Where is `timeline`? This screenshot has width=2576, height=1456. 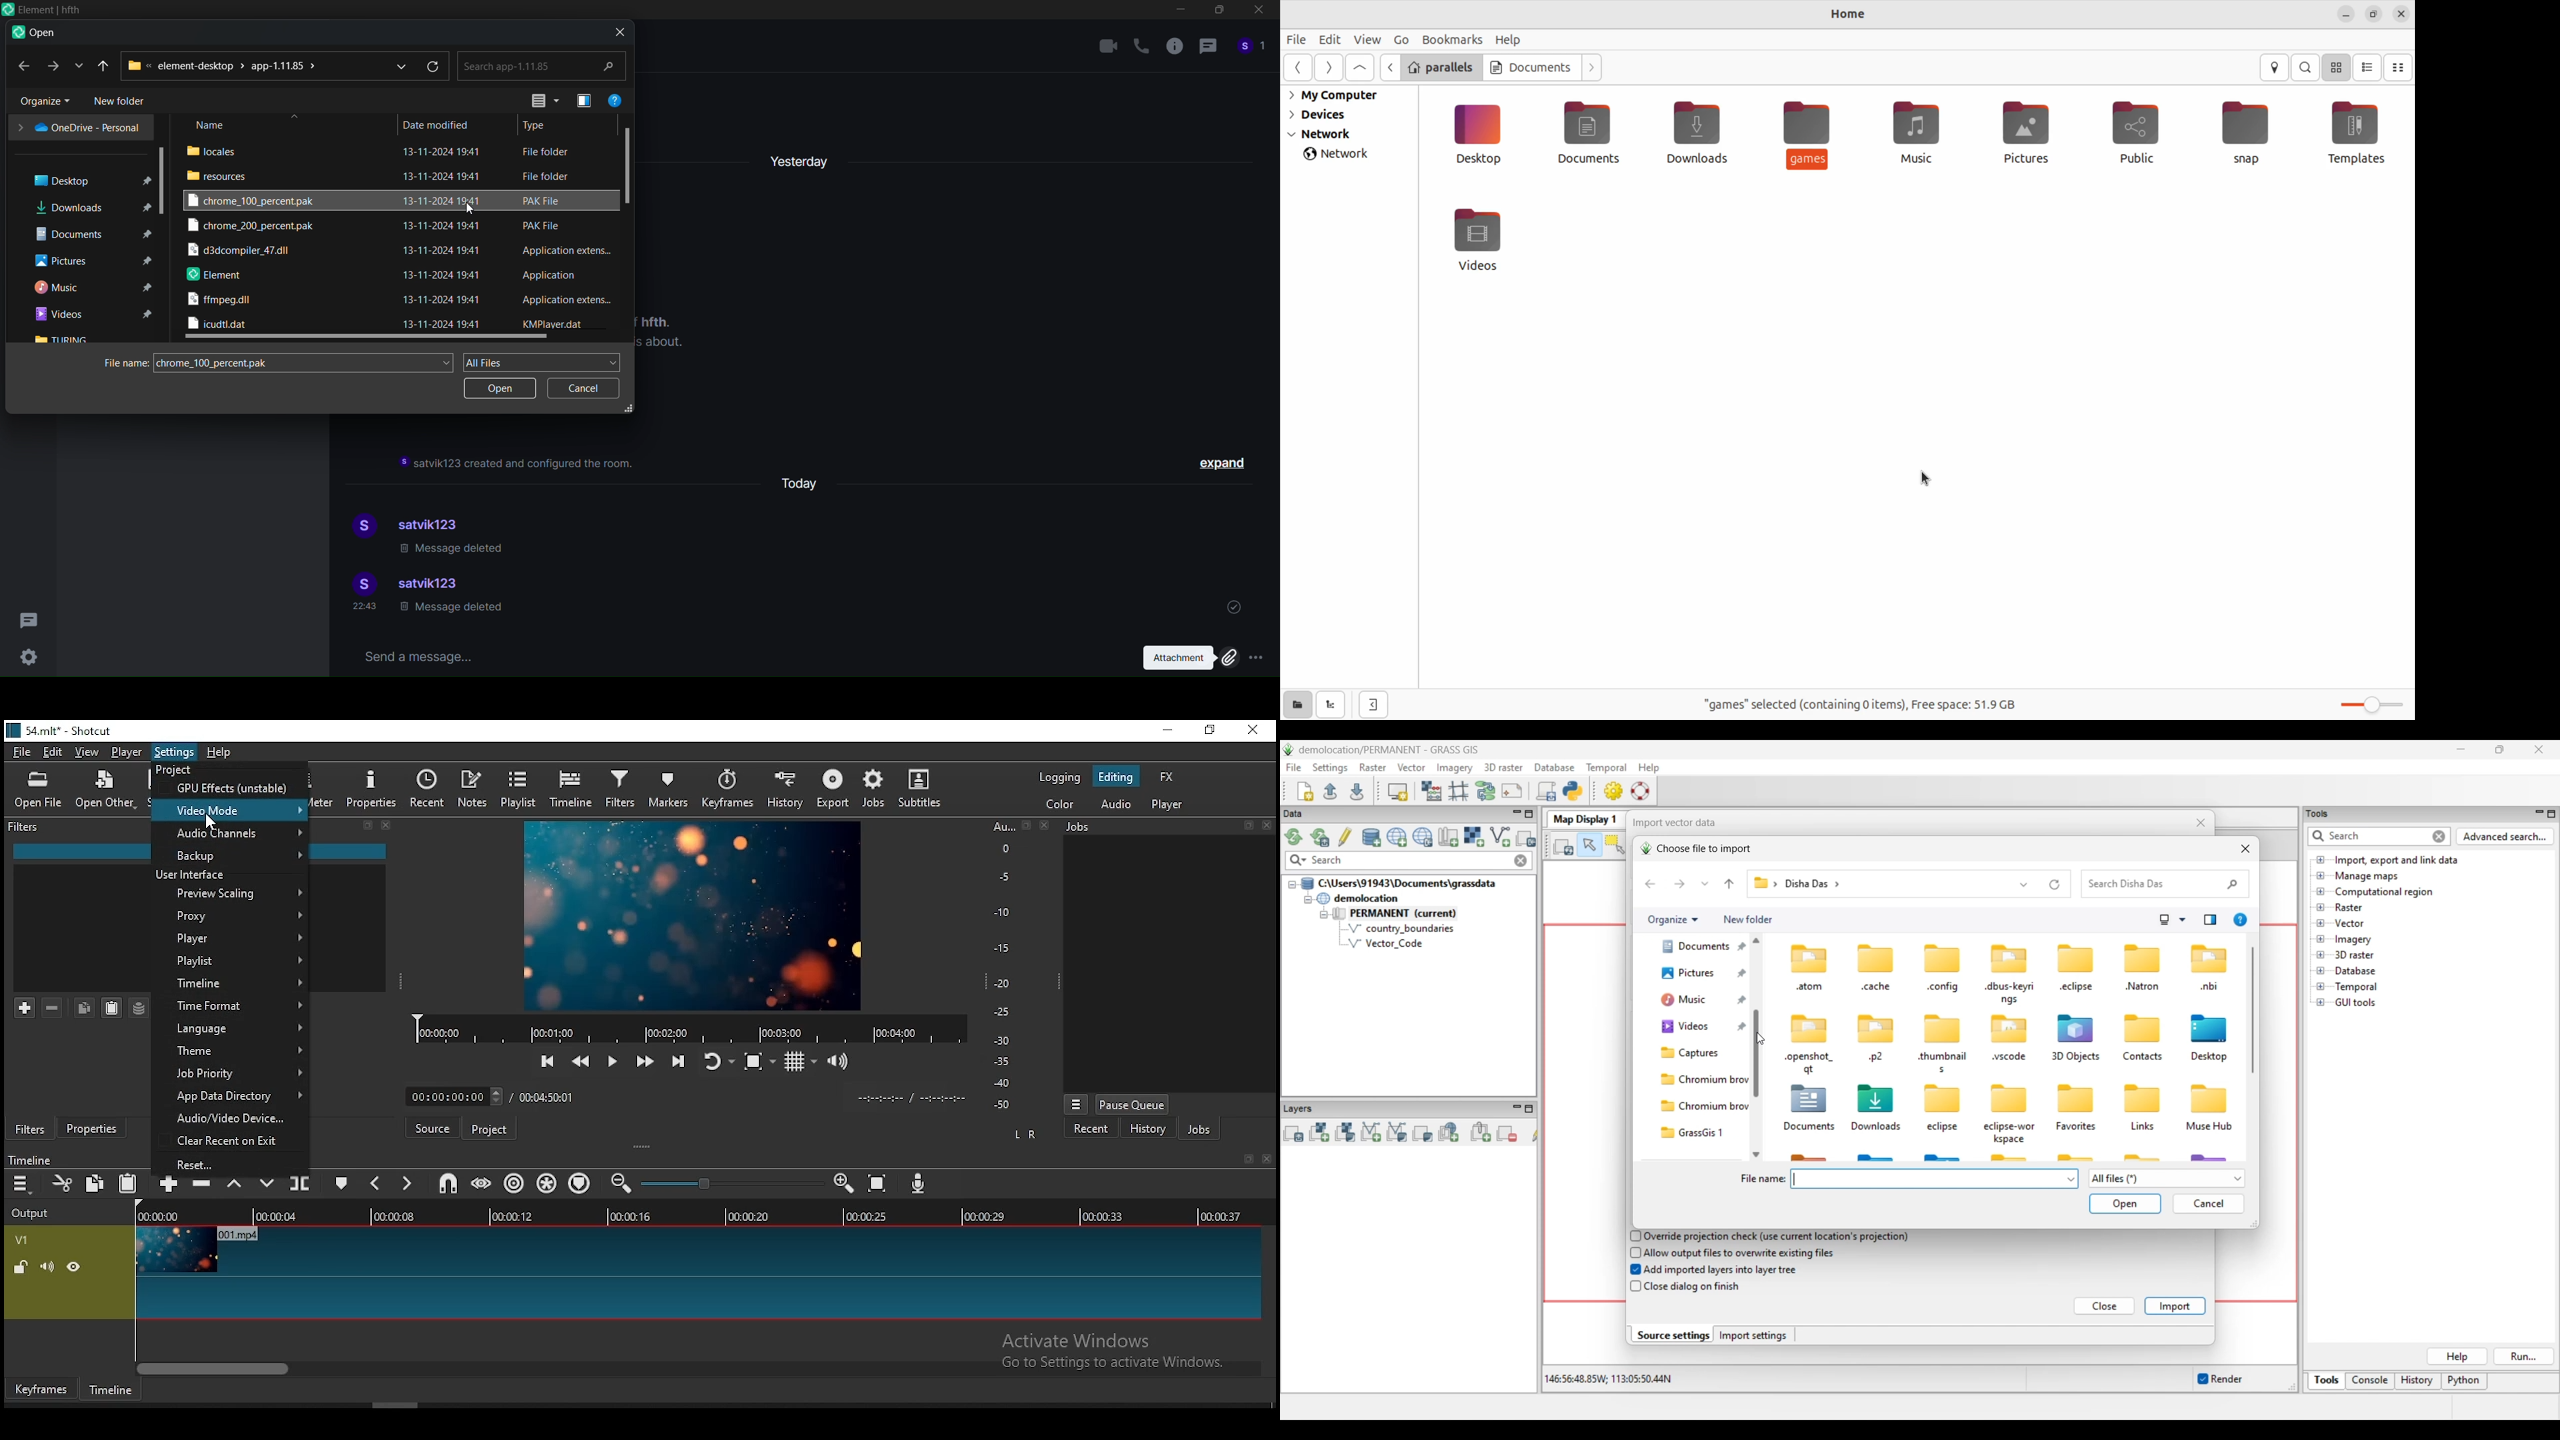 timeline is located at coordinates (29, 1160).